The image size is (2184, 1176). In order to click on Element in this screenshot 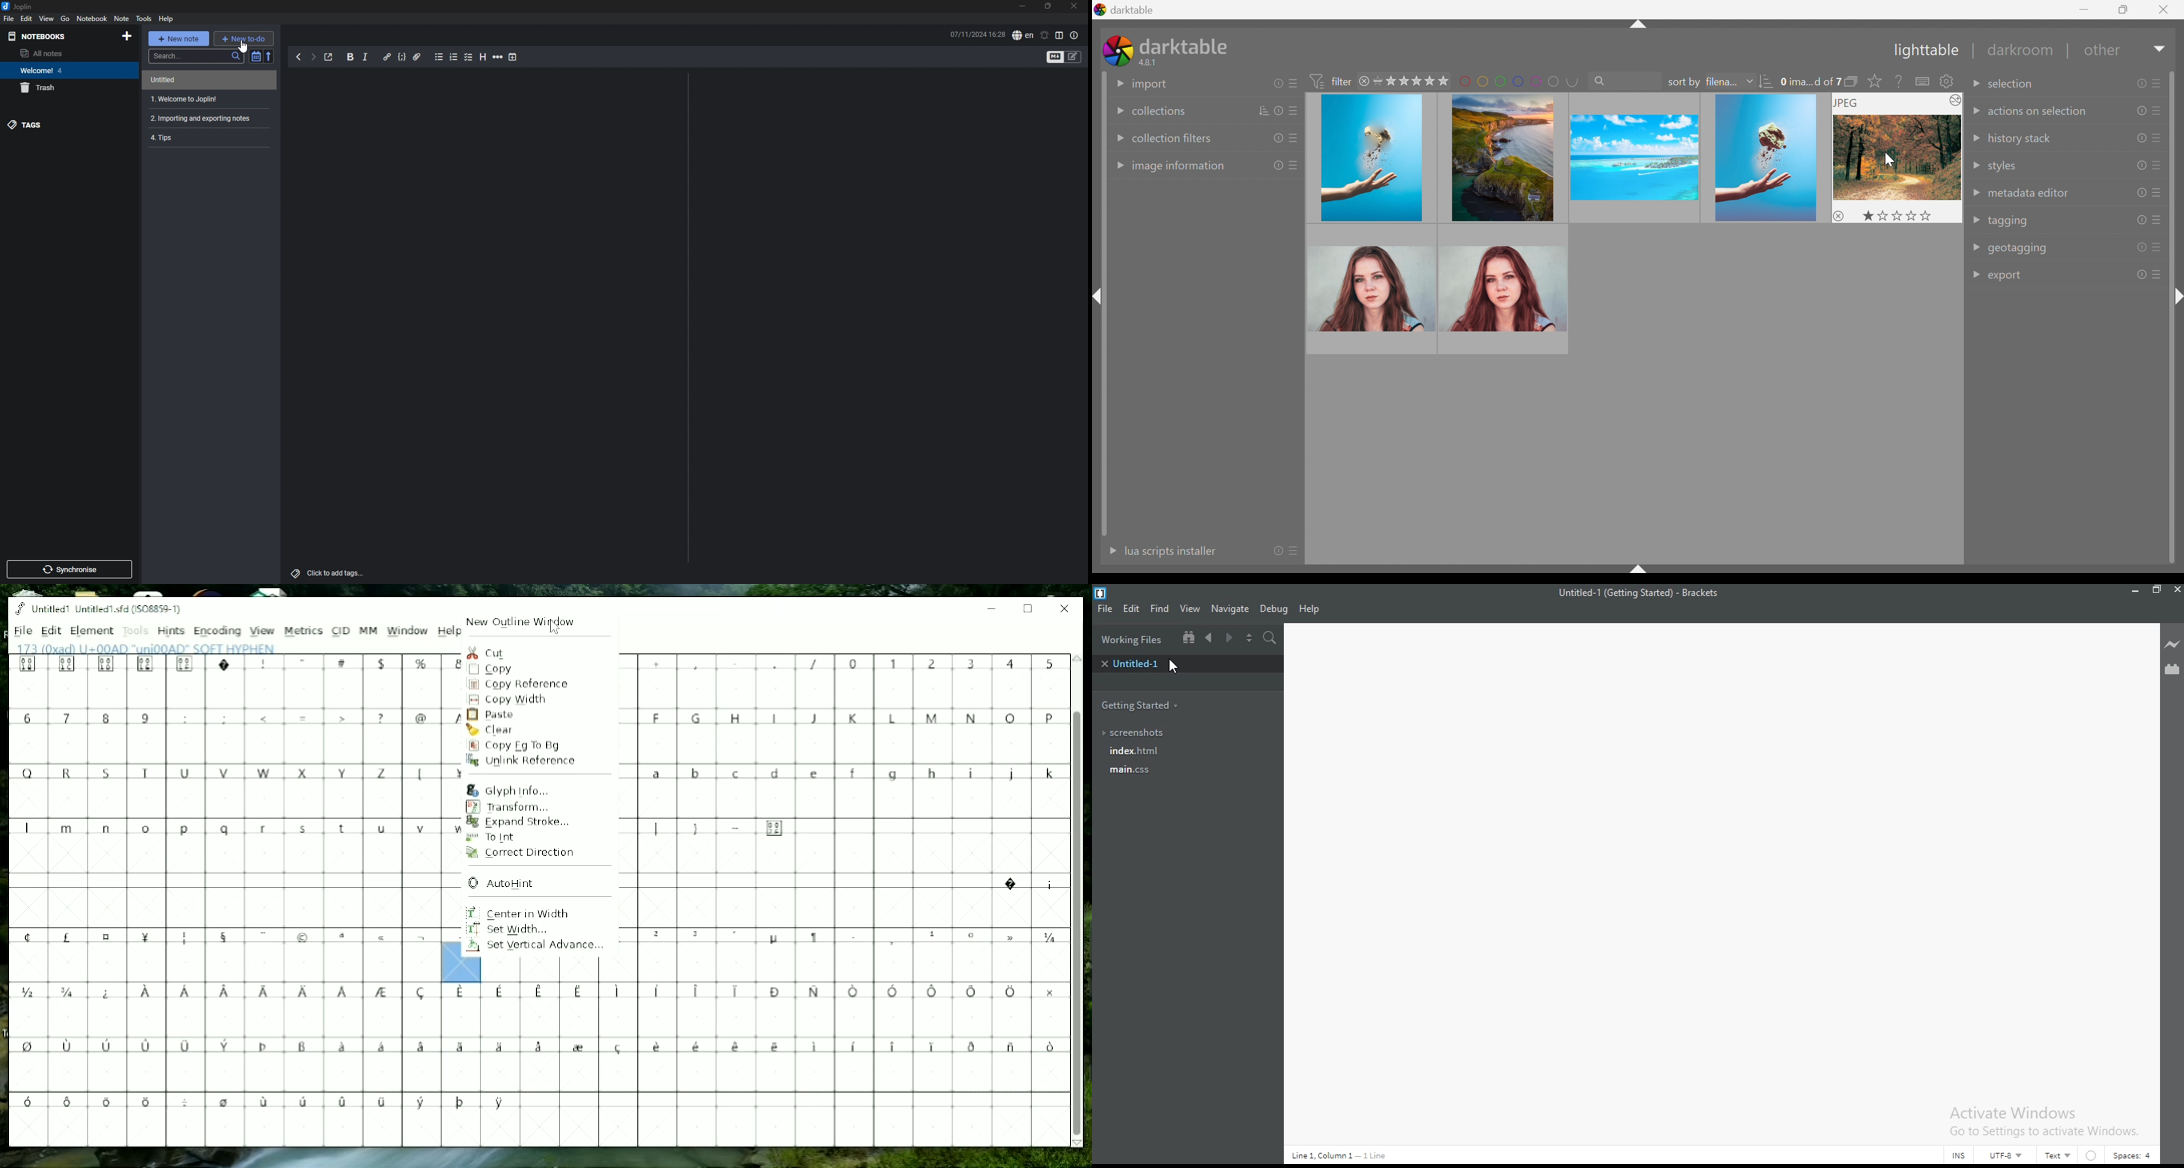, I will do `click(91, 631)`.